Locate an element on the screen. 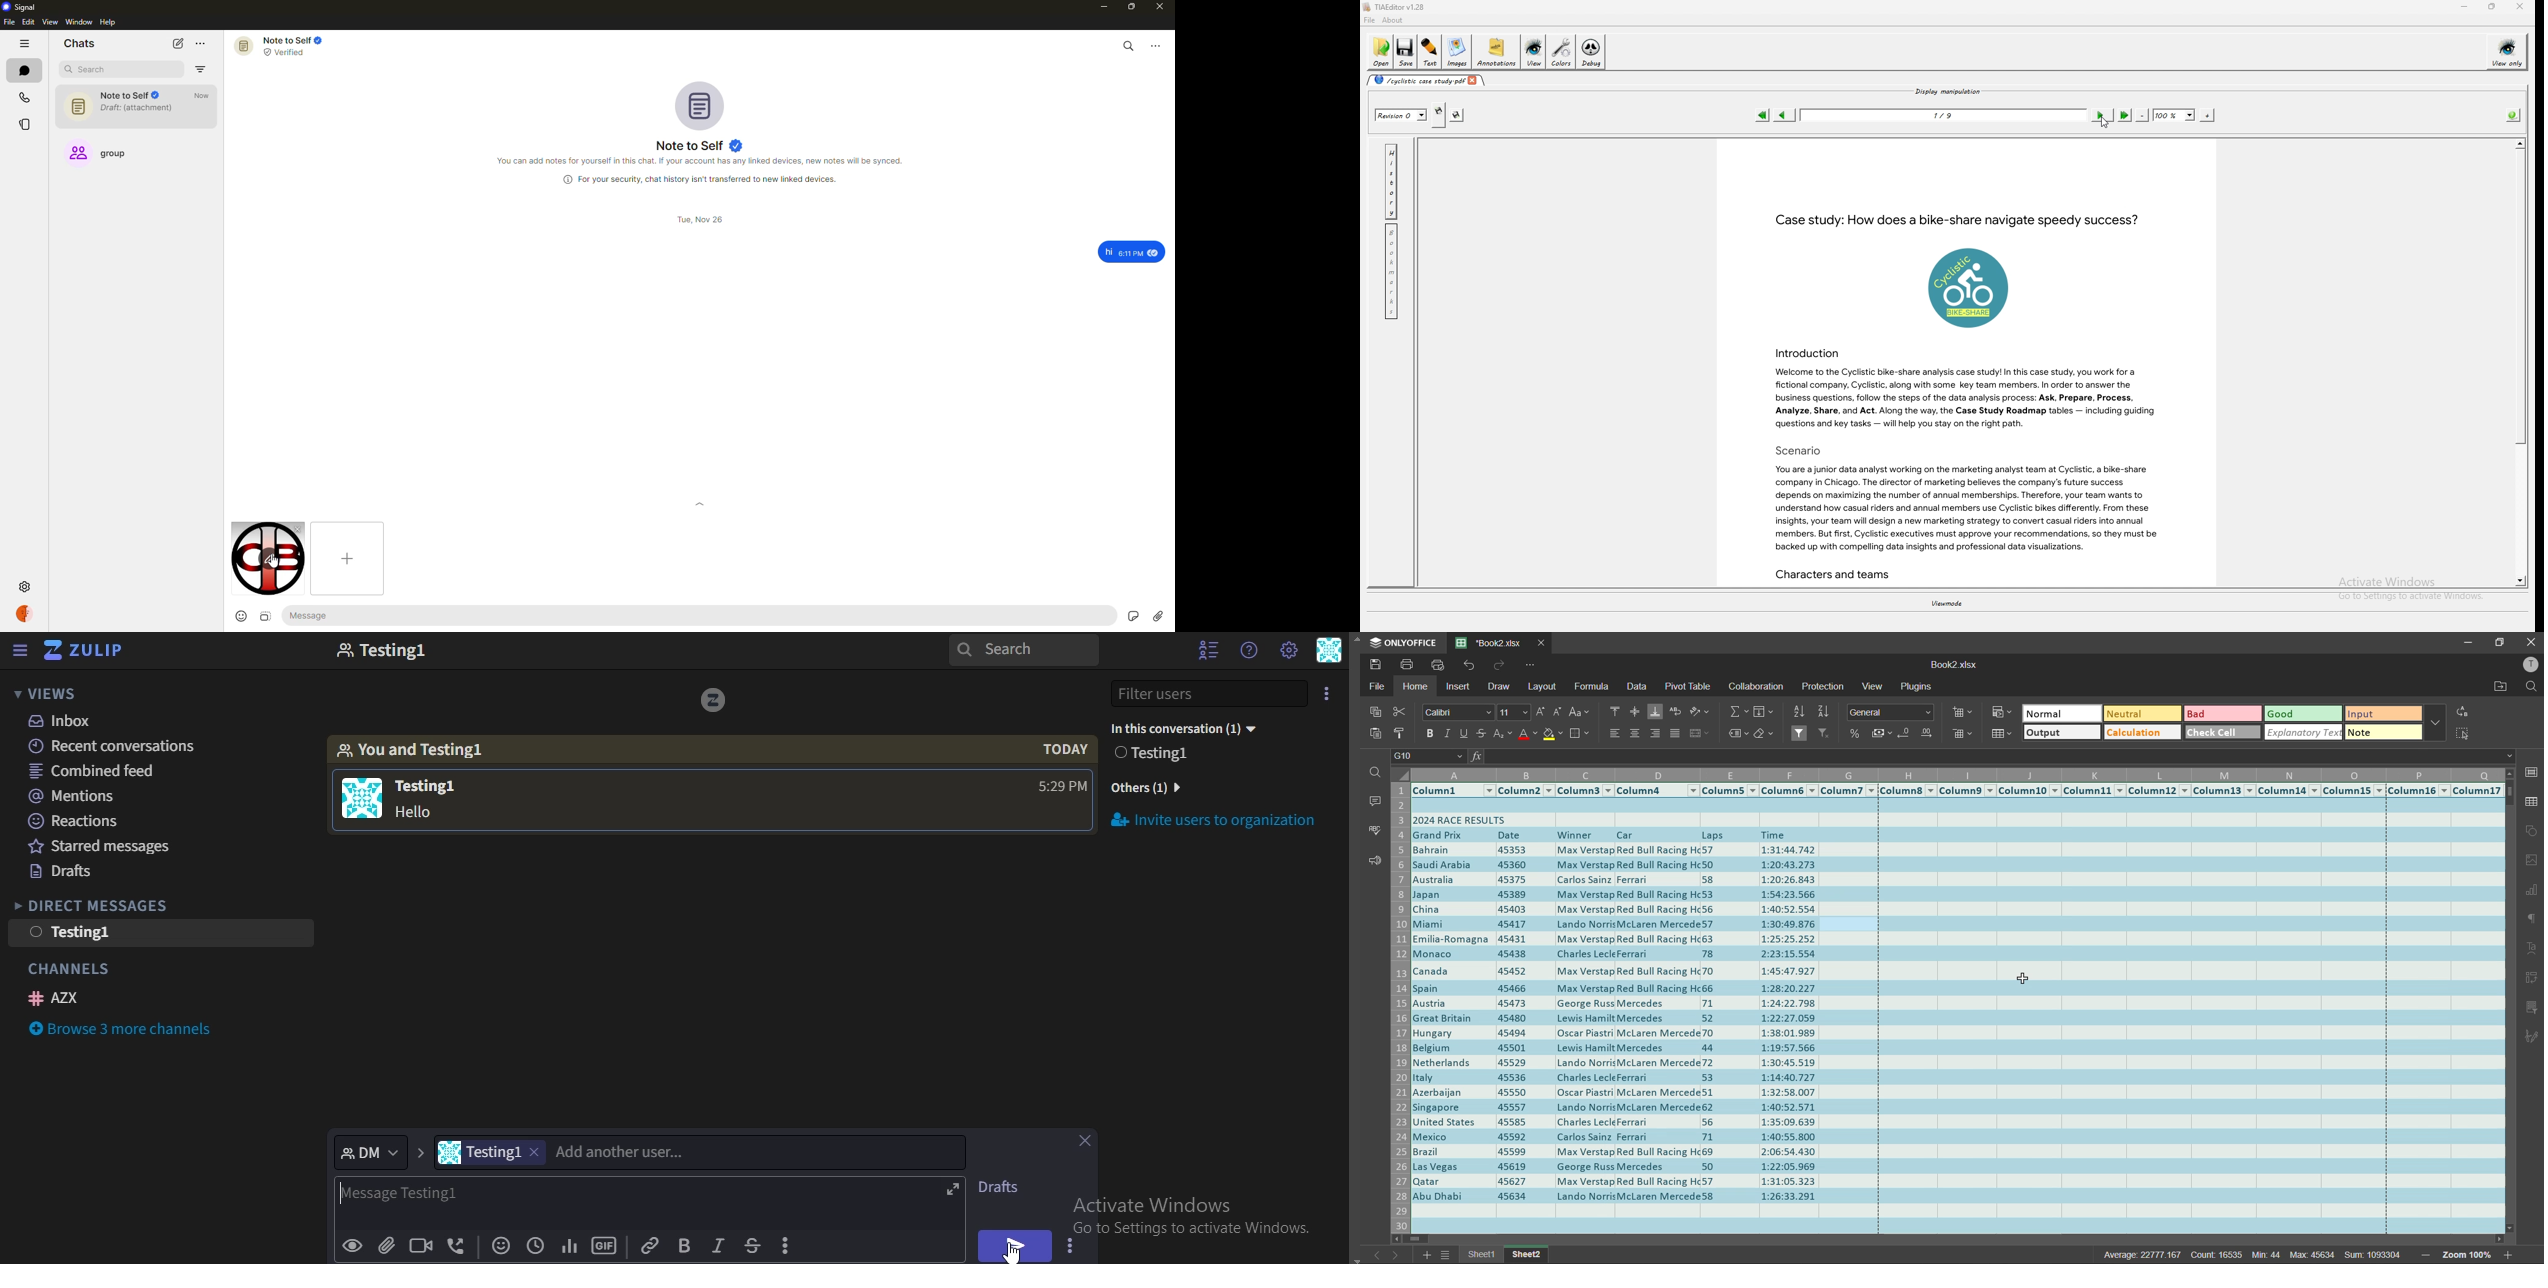 This screenshot has height=1288, width=2548. maximize is located at coordinates (2503, 641).